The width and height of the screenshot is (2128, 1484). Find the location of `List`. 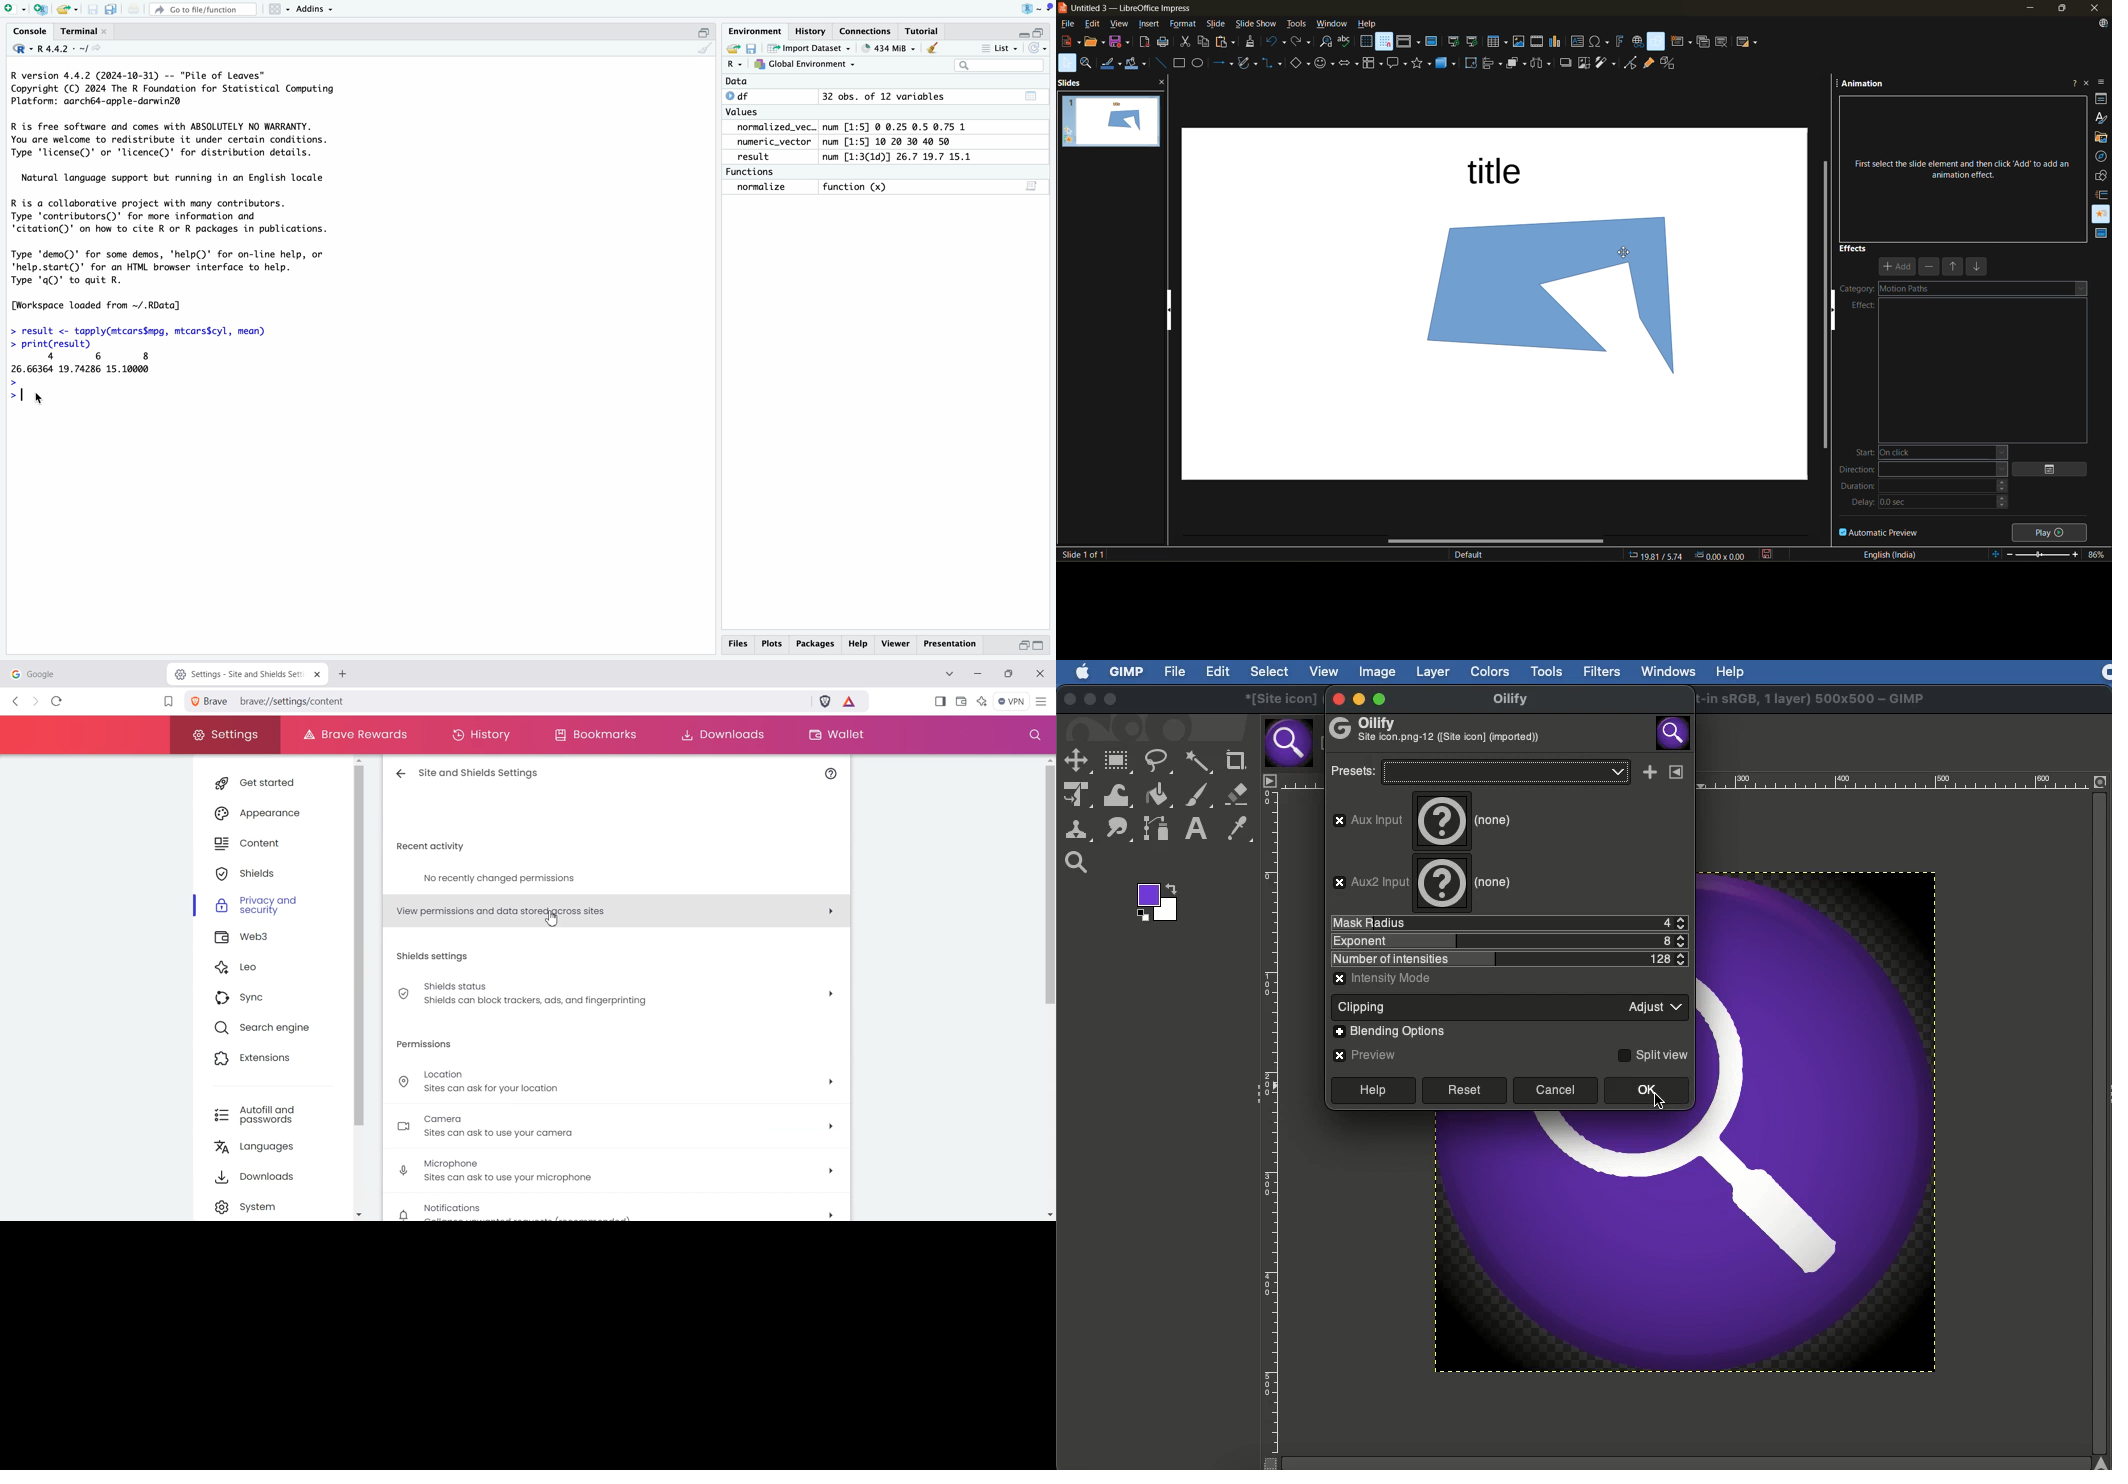

List is located at coordinates (1000, 48).